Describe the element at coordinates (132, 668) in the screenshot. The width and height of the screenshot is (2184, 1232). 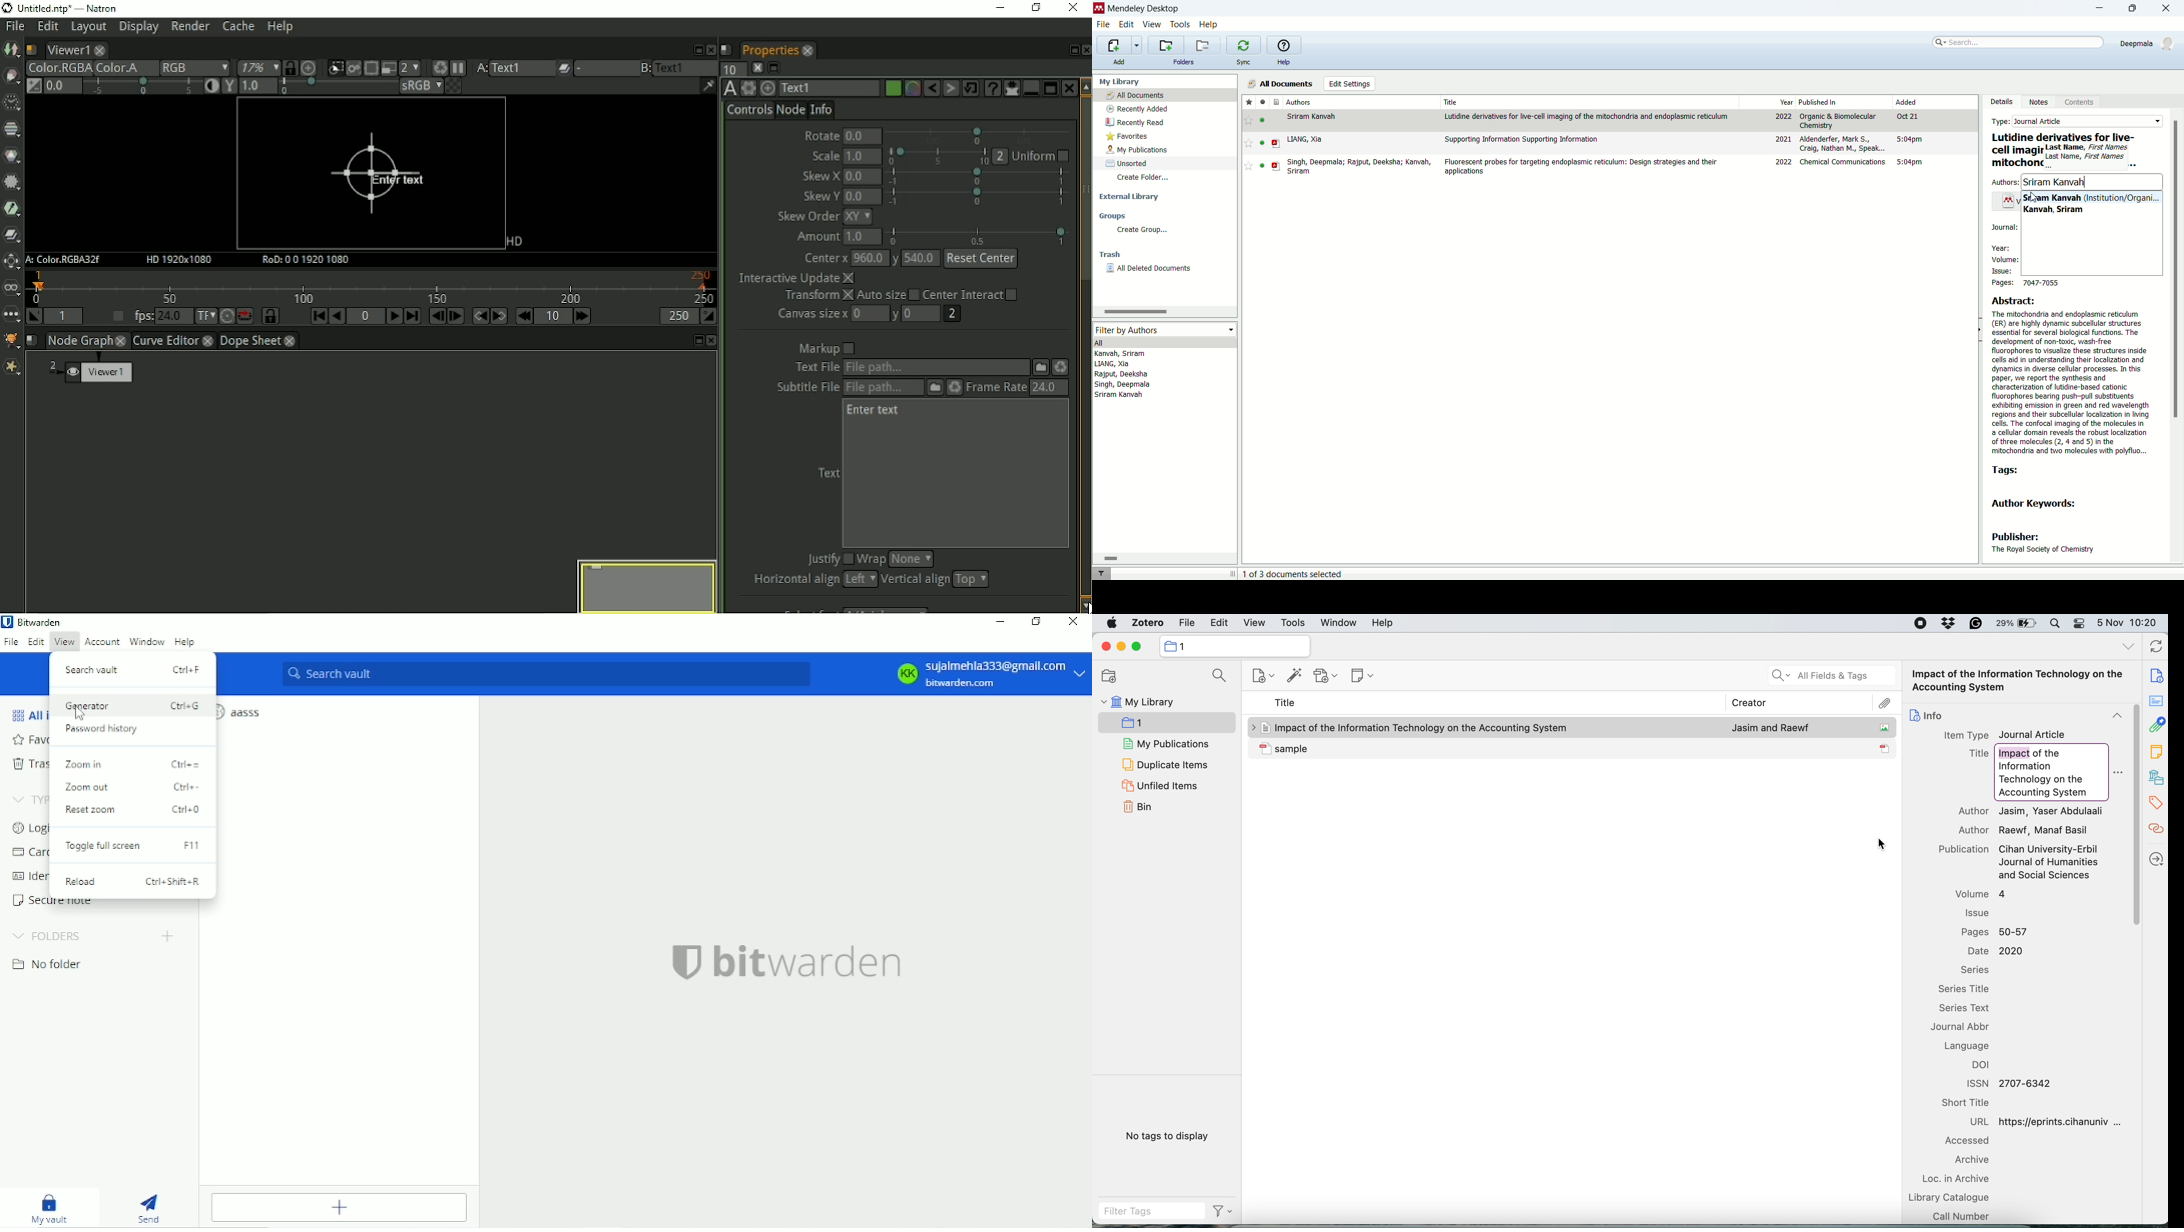
I see `Search vault` at that location.